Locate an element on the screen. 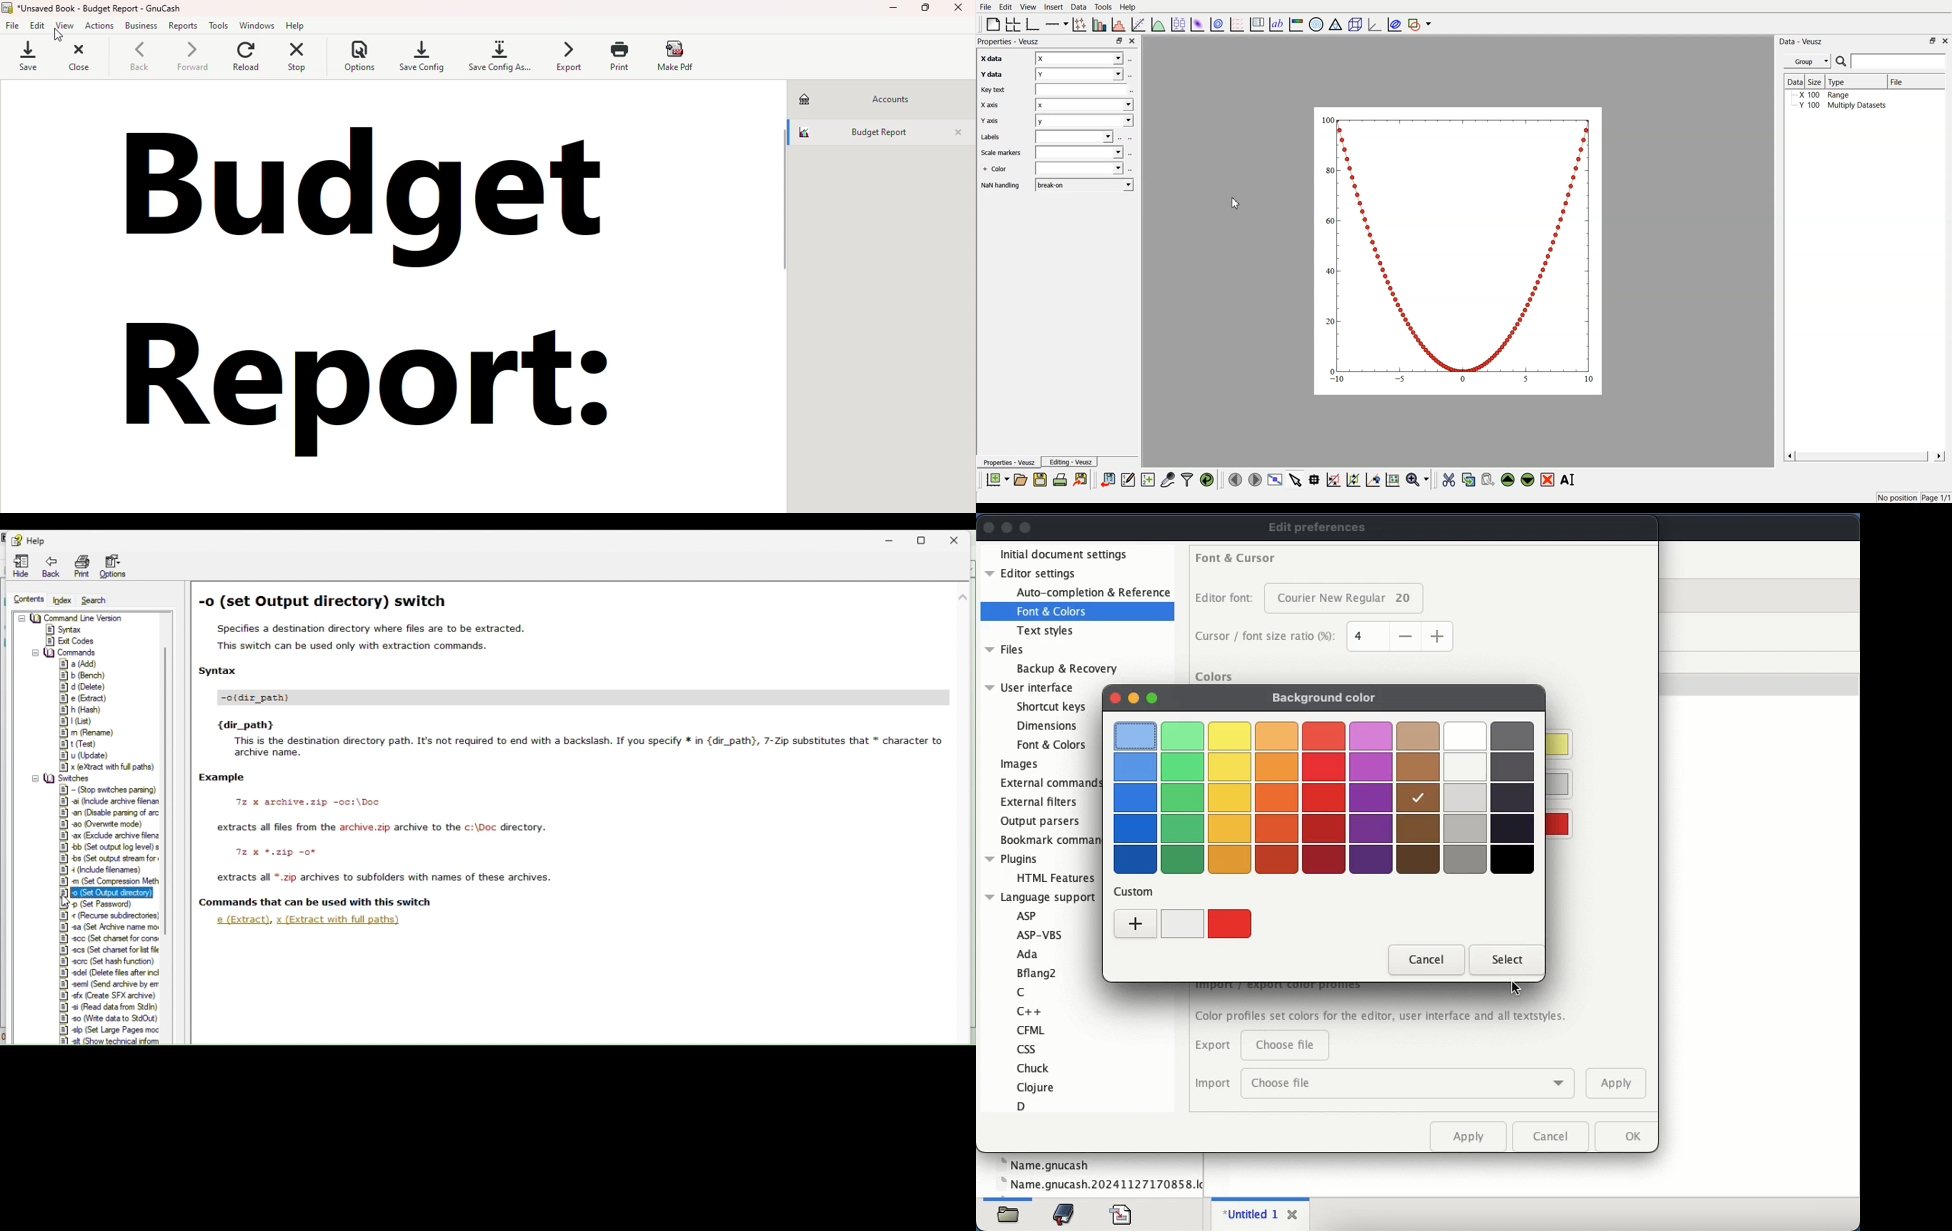  plot bar chart is located at coordinates (1099, 25).